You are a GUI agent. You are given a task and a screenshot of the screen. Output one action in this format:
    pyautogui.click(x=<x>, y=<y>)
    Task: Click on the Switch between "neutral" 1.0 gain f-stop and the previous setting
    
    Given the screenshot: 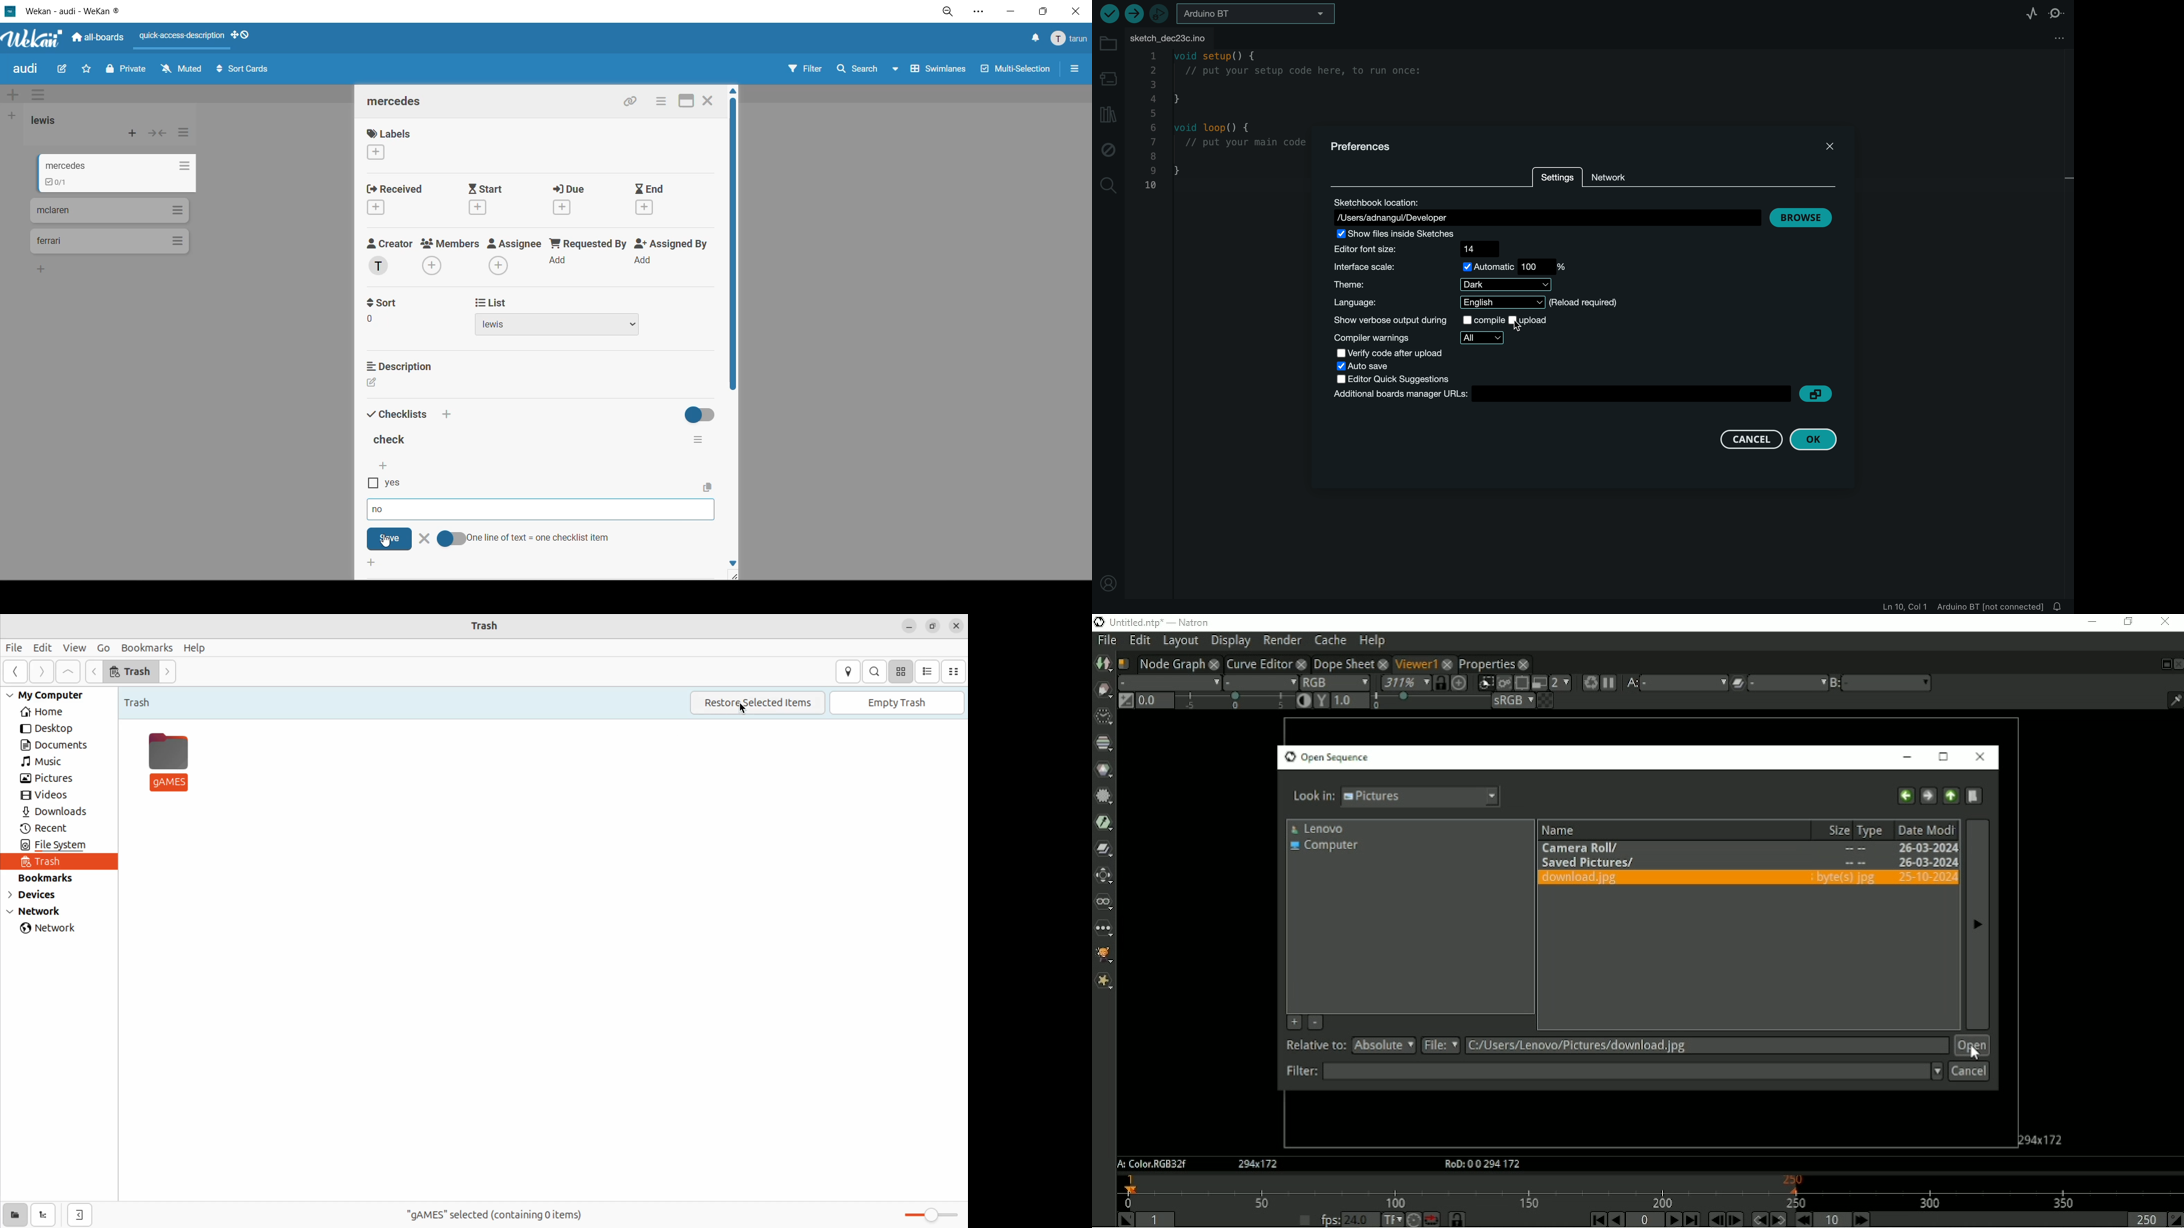 What is the action you would take?
    pyautogui.click(x=1125, y=701)
    